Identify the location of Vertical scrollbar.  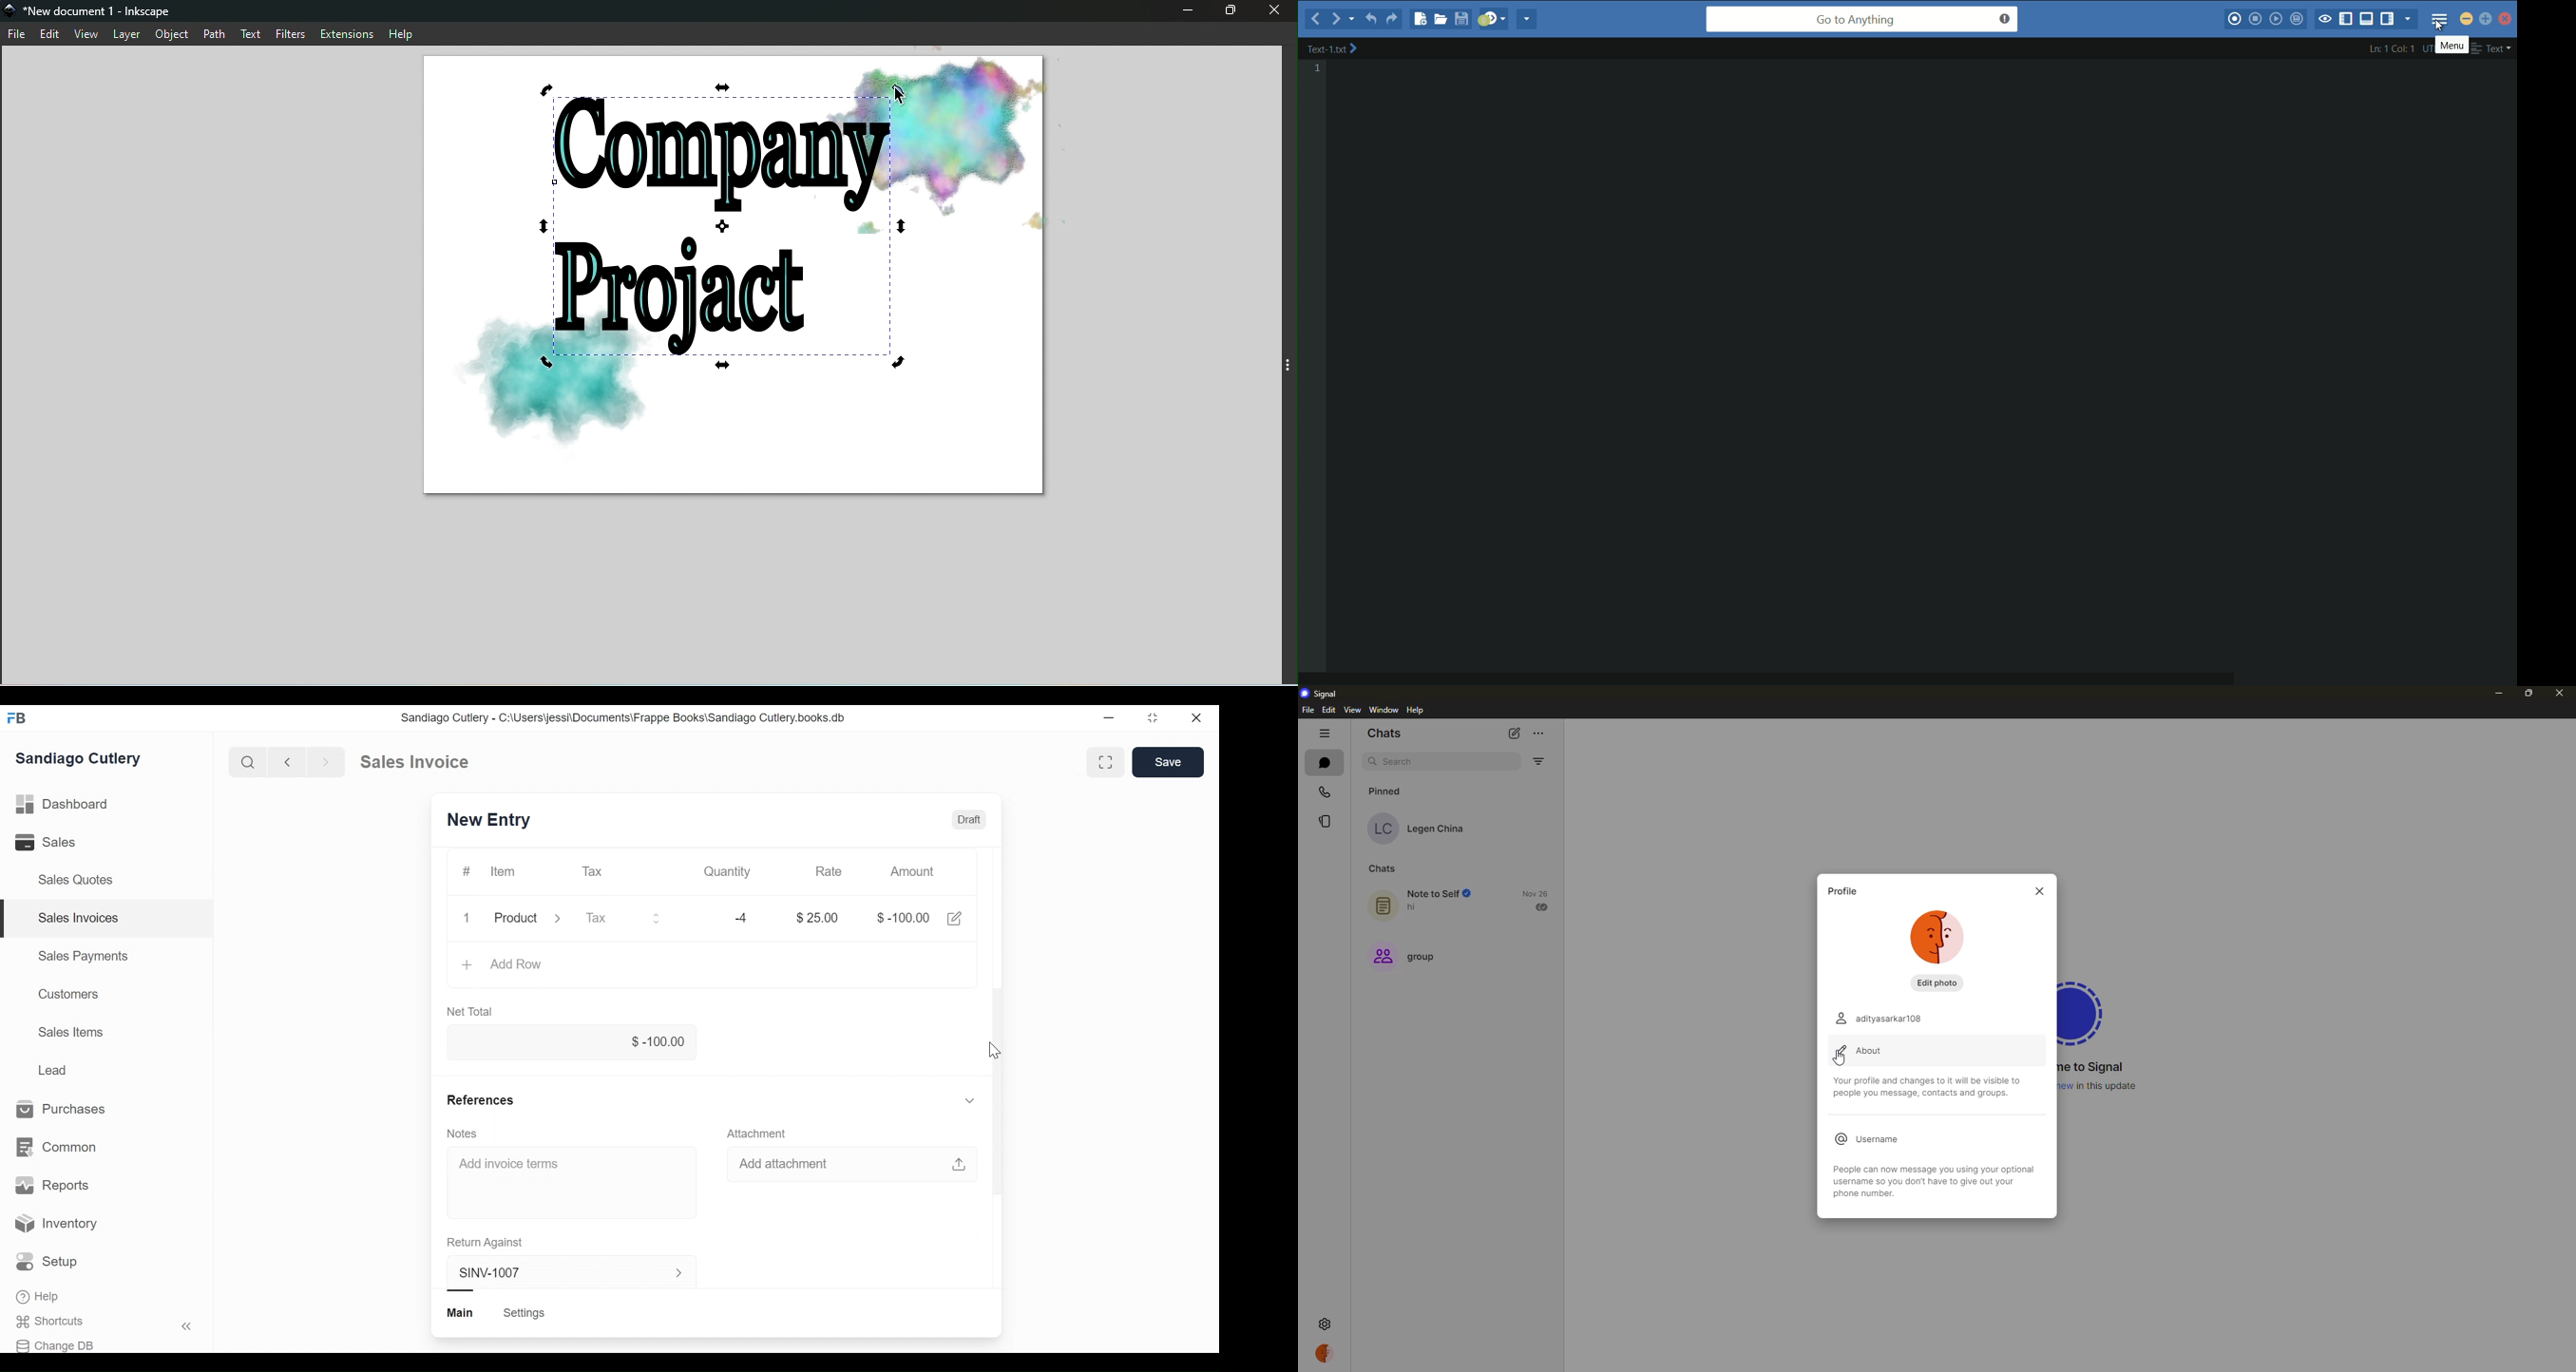
(1000, 1090).